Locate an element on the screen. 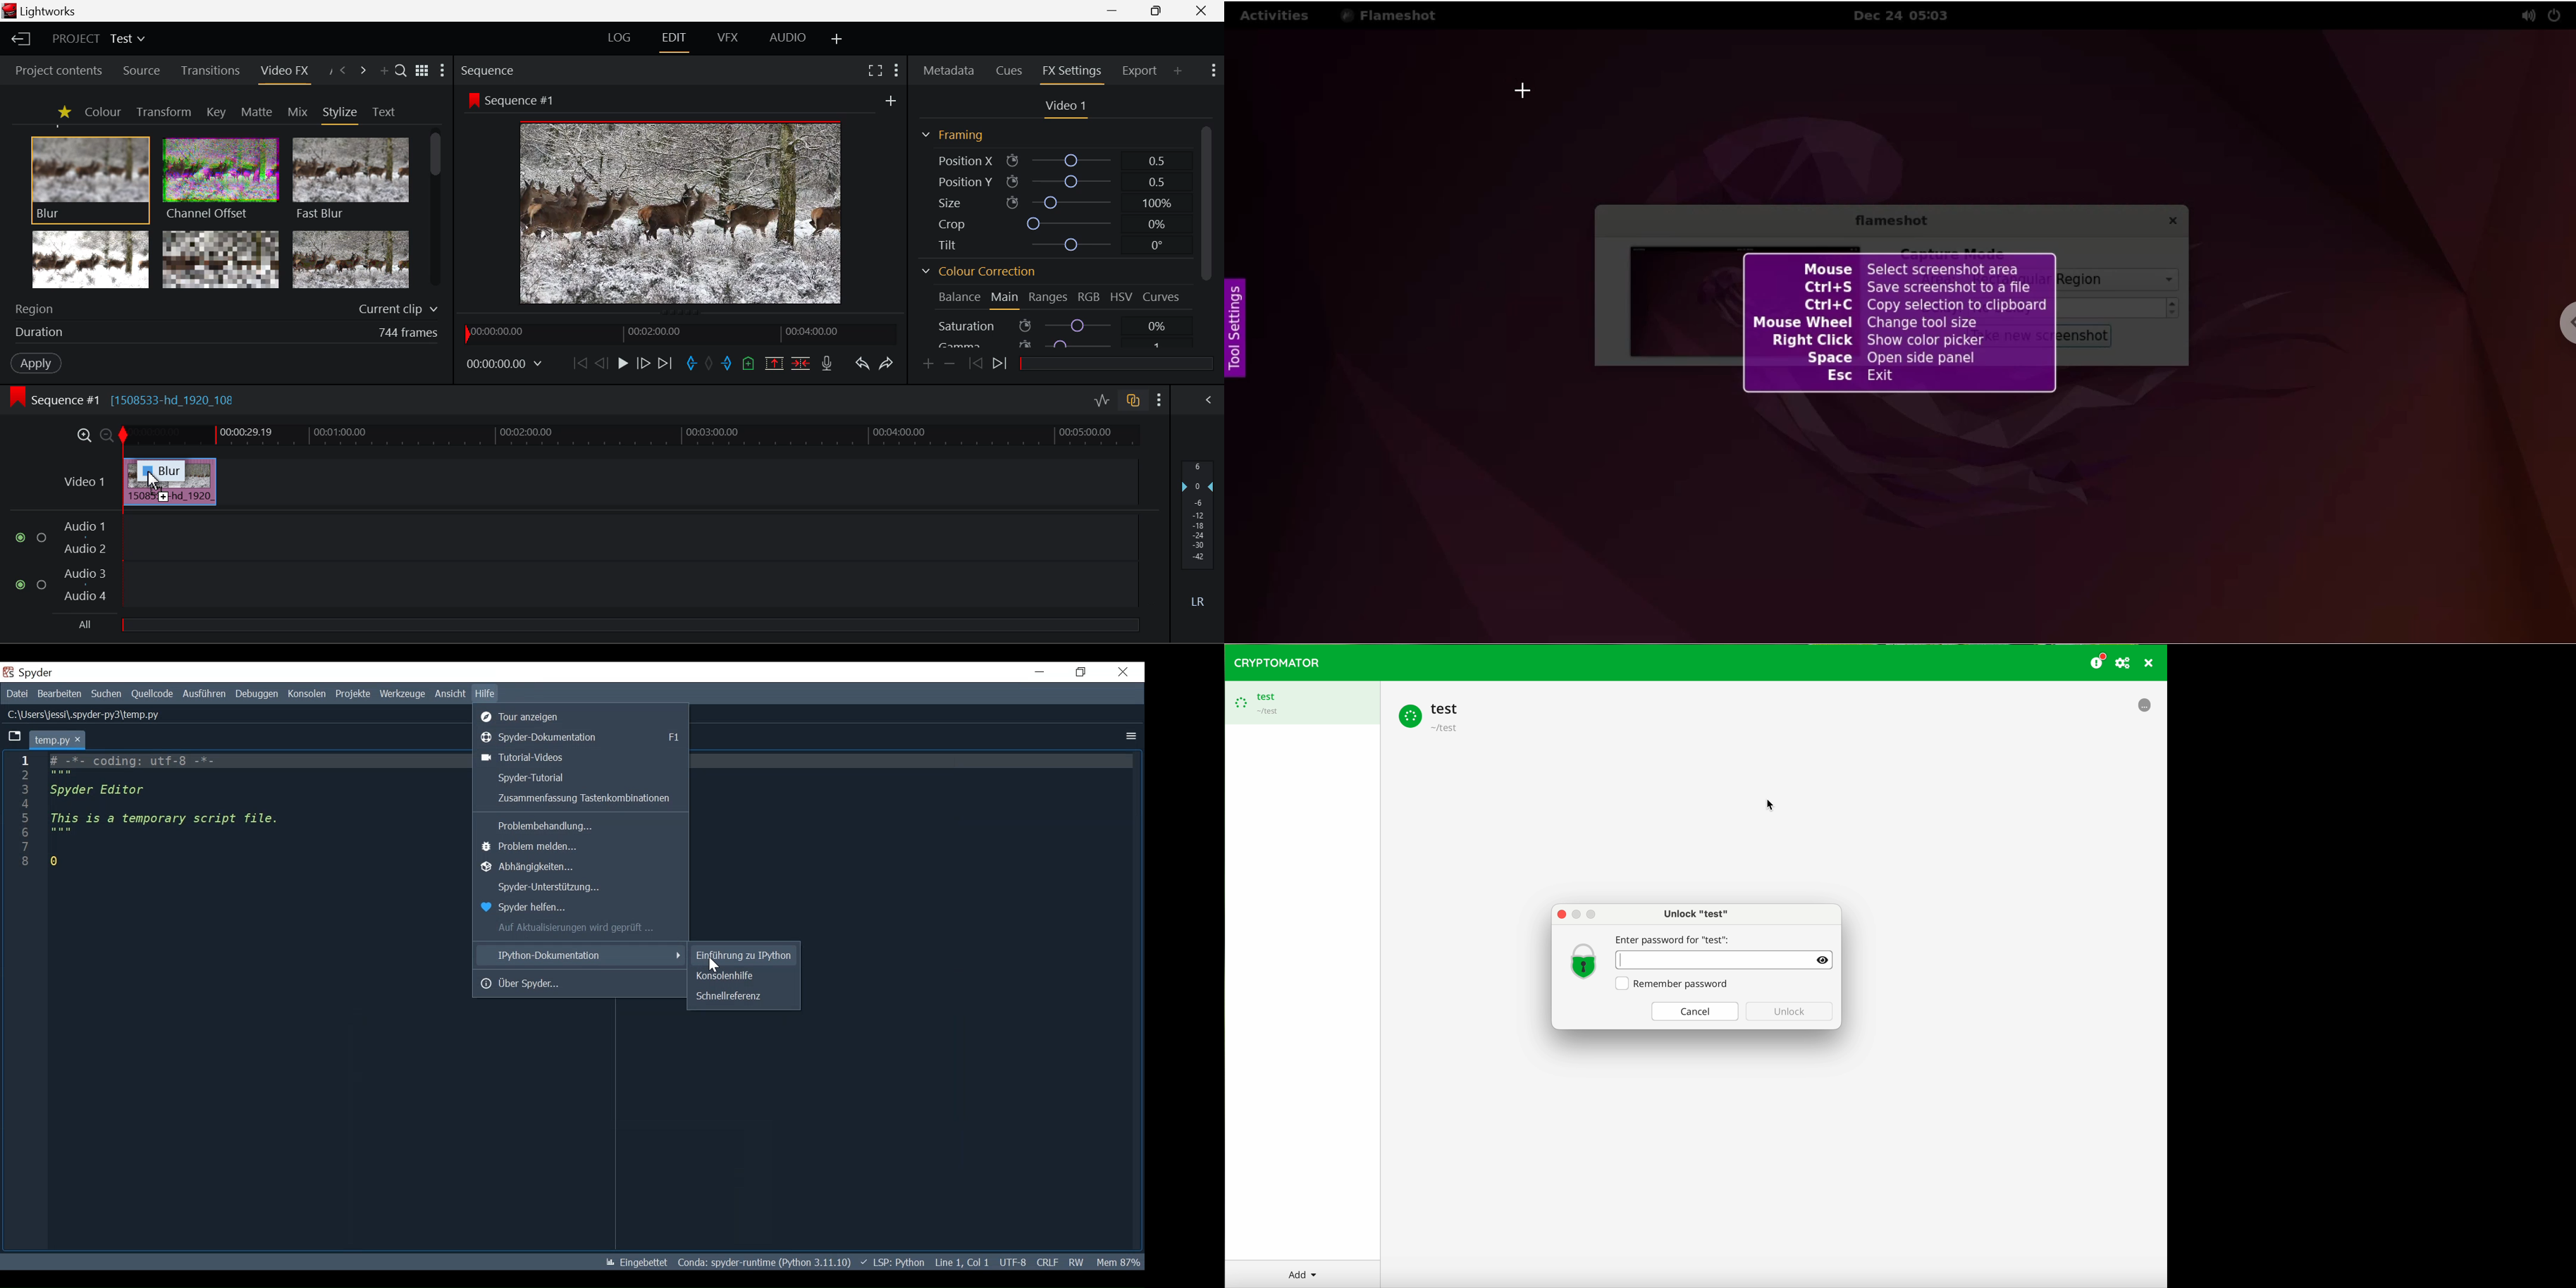  Mouse Select screenshot area Ctri+S Save screenshot to a file Ctrl+C Copy selection to clipboard Mouse Wheel Change tool size Right Click Show color picker Space Open side panel Esc Exit is located at coordinates (1901, 323).